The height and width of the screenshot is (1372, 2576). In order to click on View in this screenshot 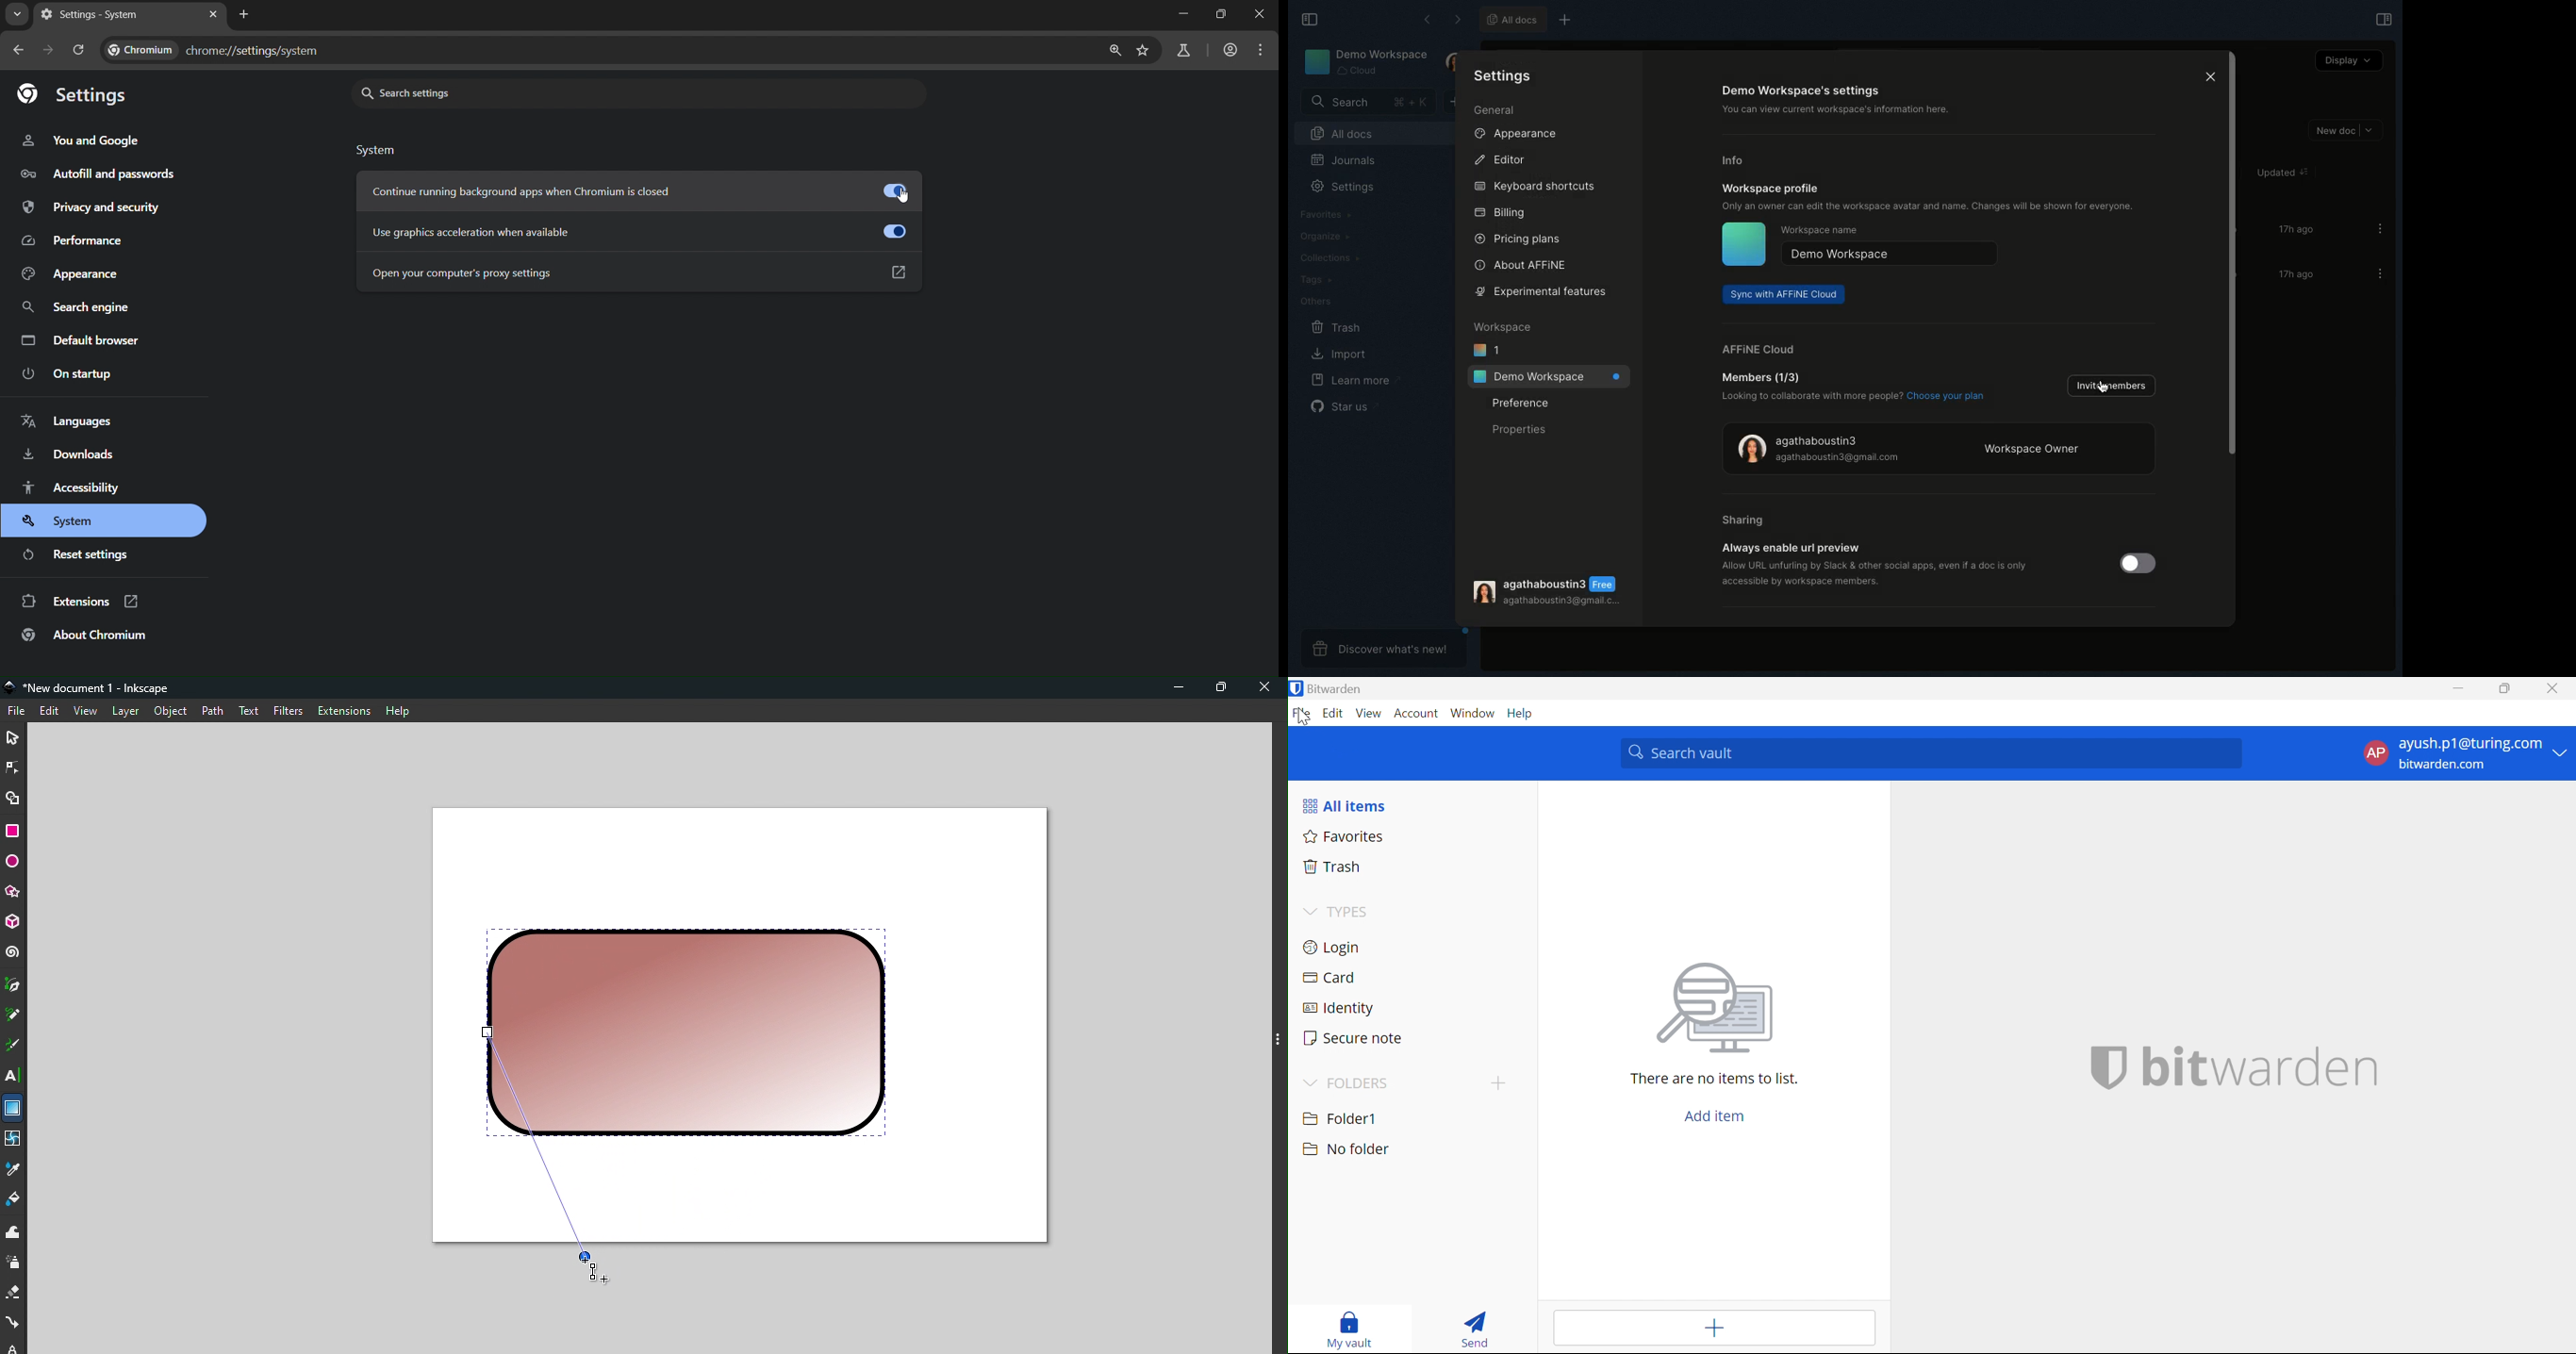, I will do `click(1371, 712)`.